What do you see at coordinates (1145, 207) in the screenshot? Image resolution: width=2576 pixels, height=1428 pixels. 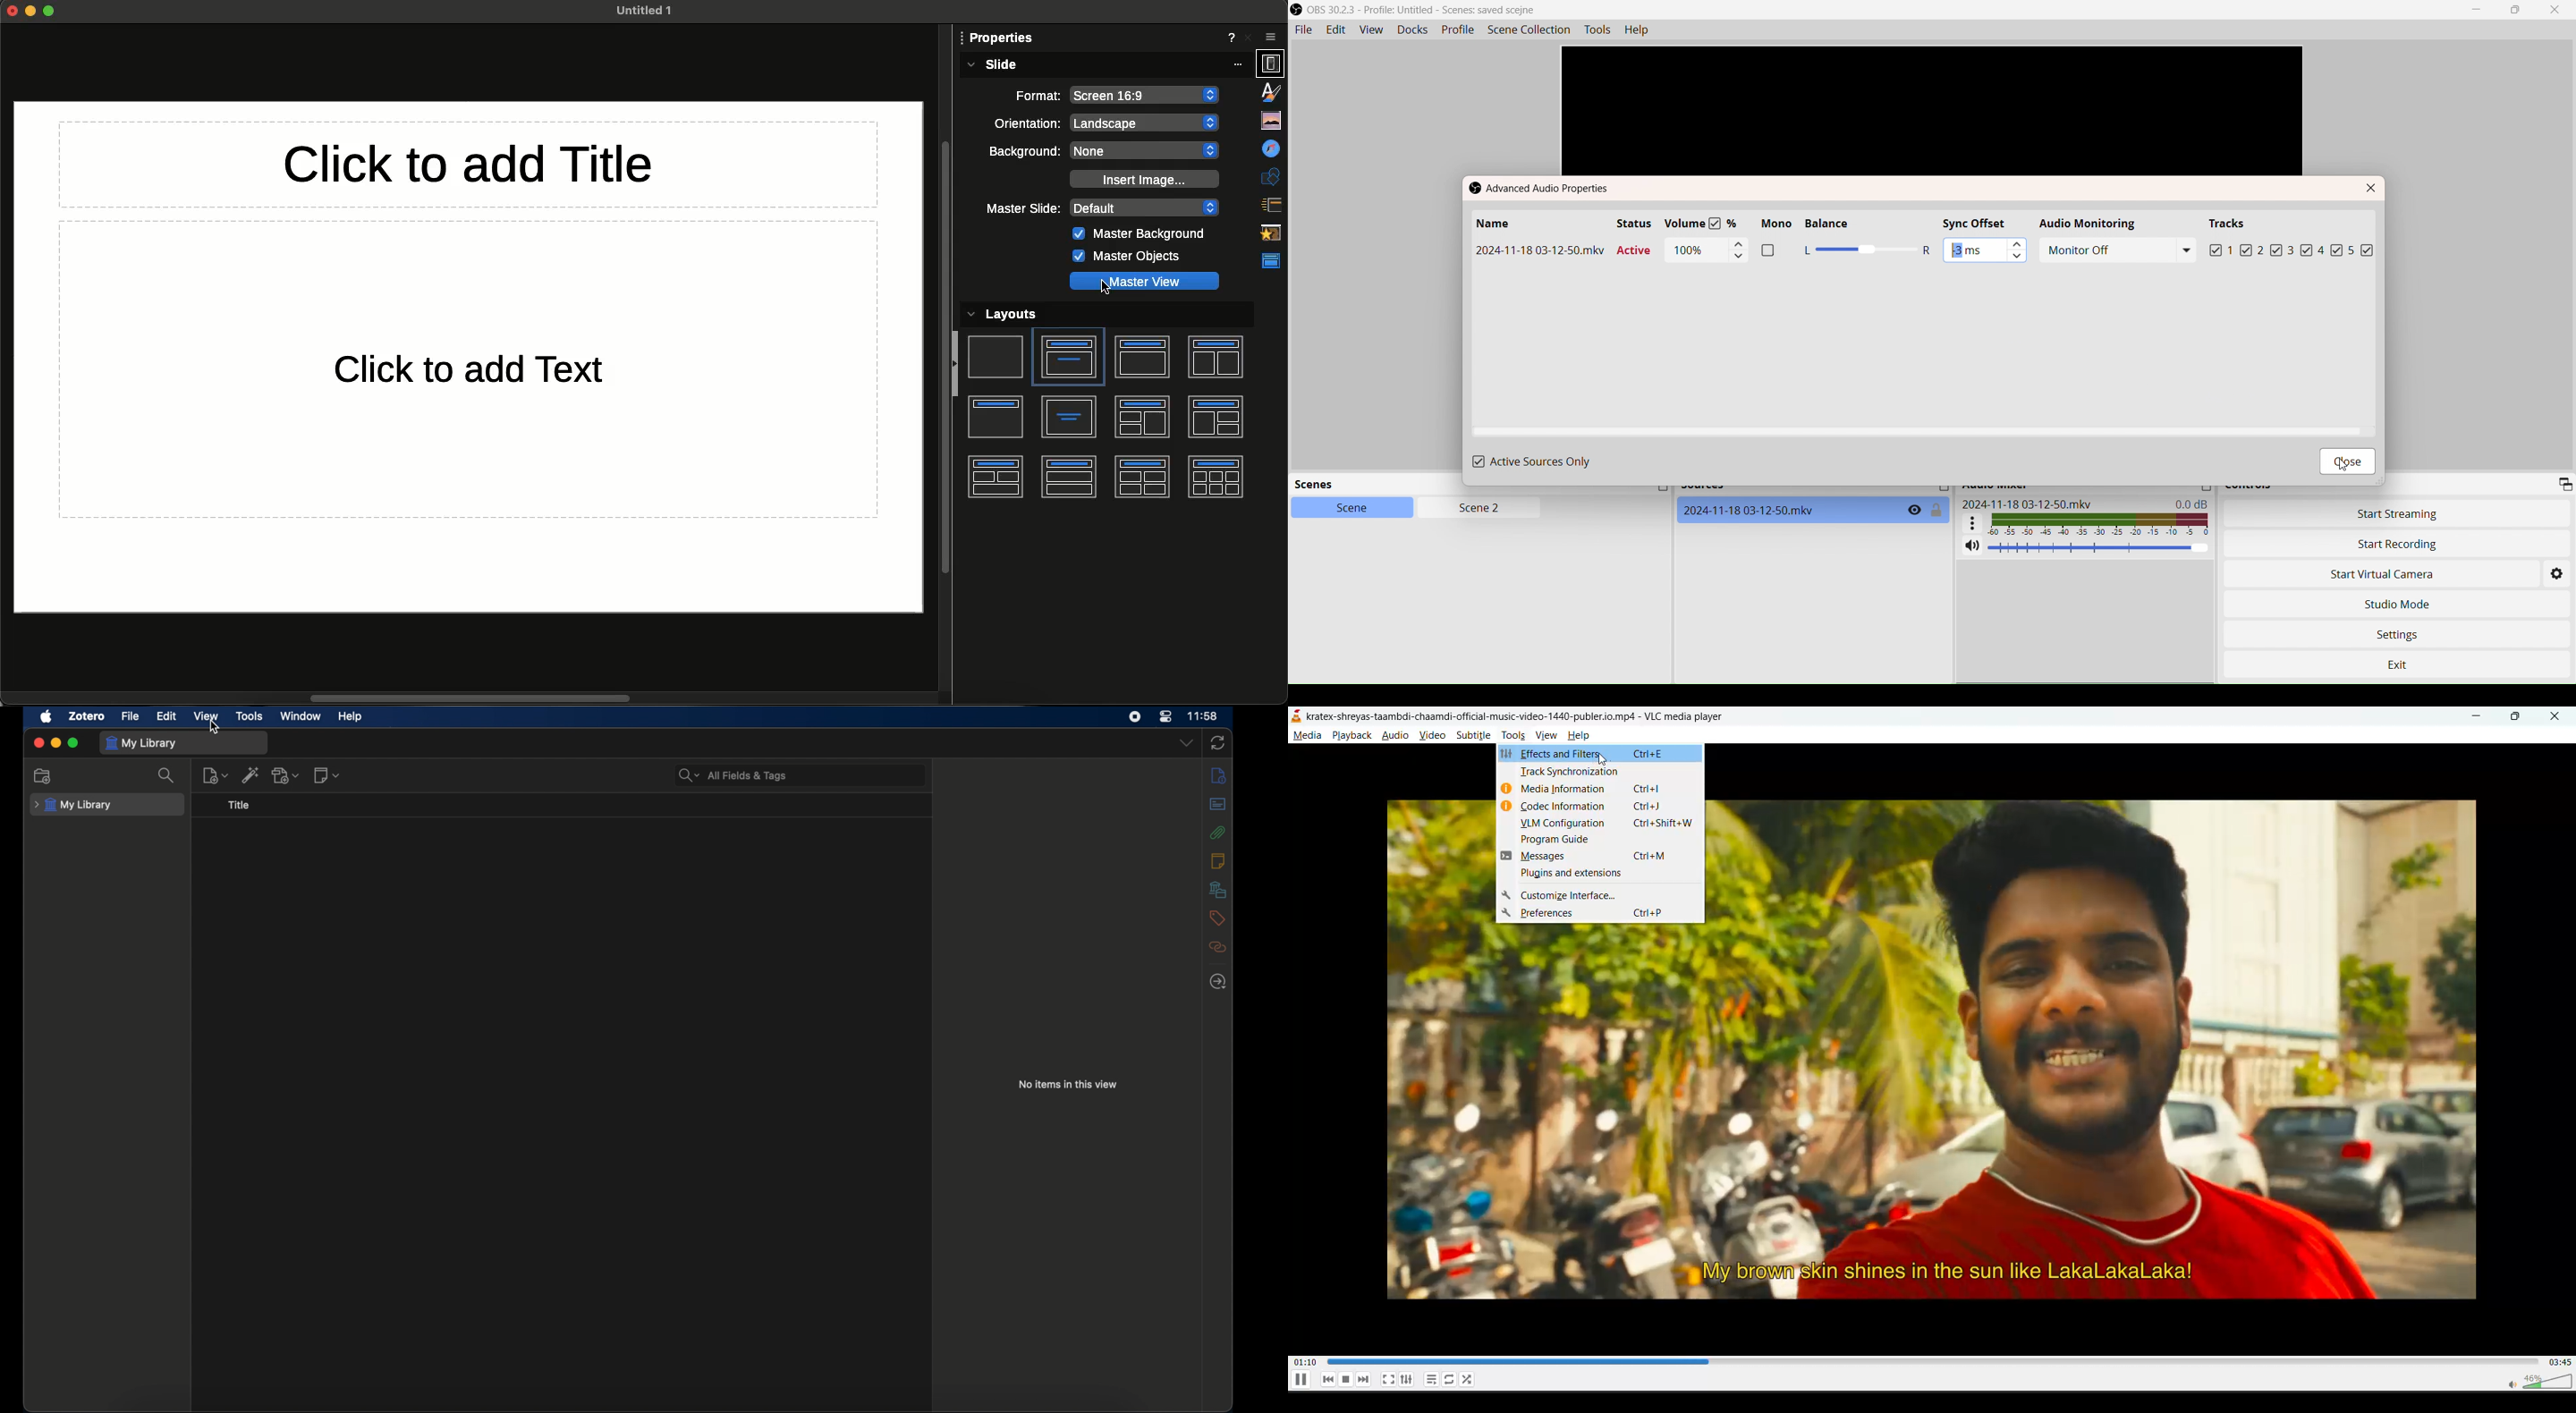 I see `Default` at bounding box center [1145, 207].